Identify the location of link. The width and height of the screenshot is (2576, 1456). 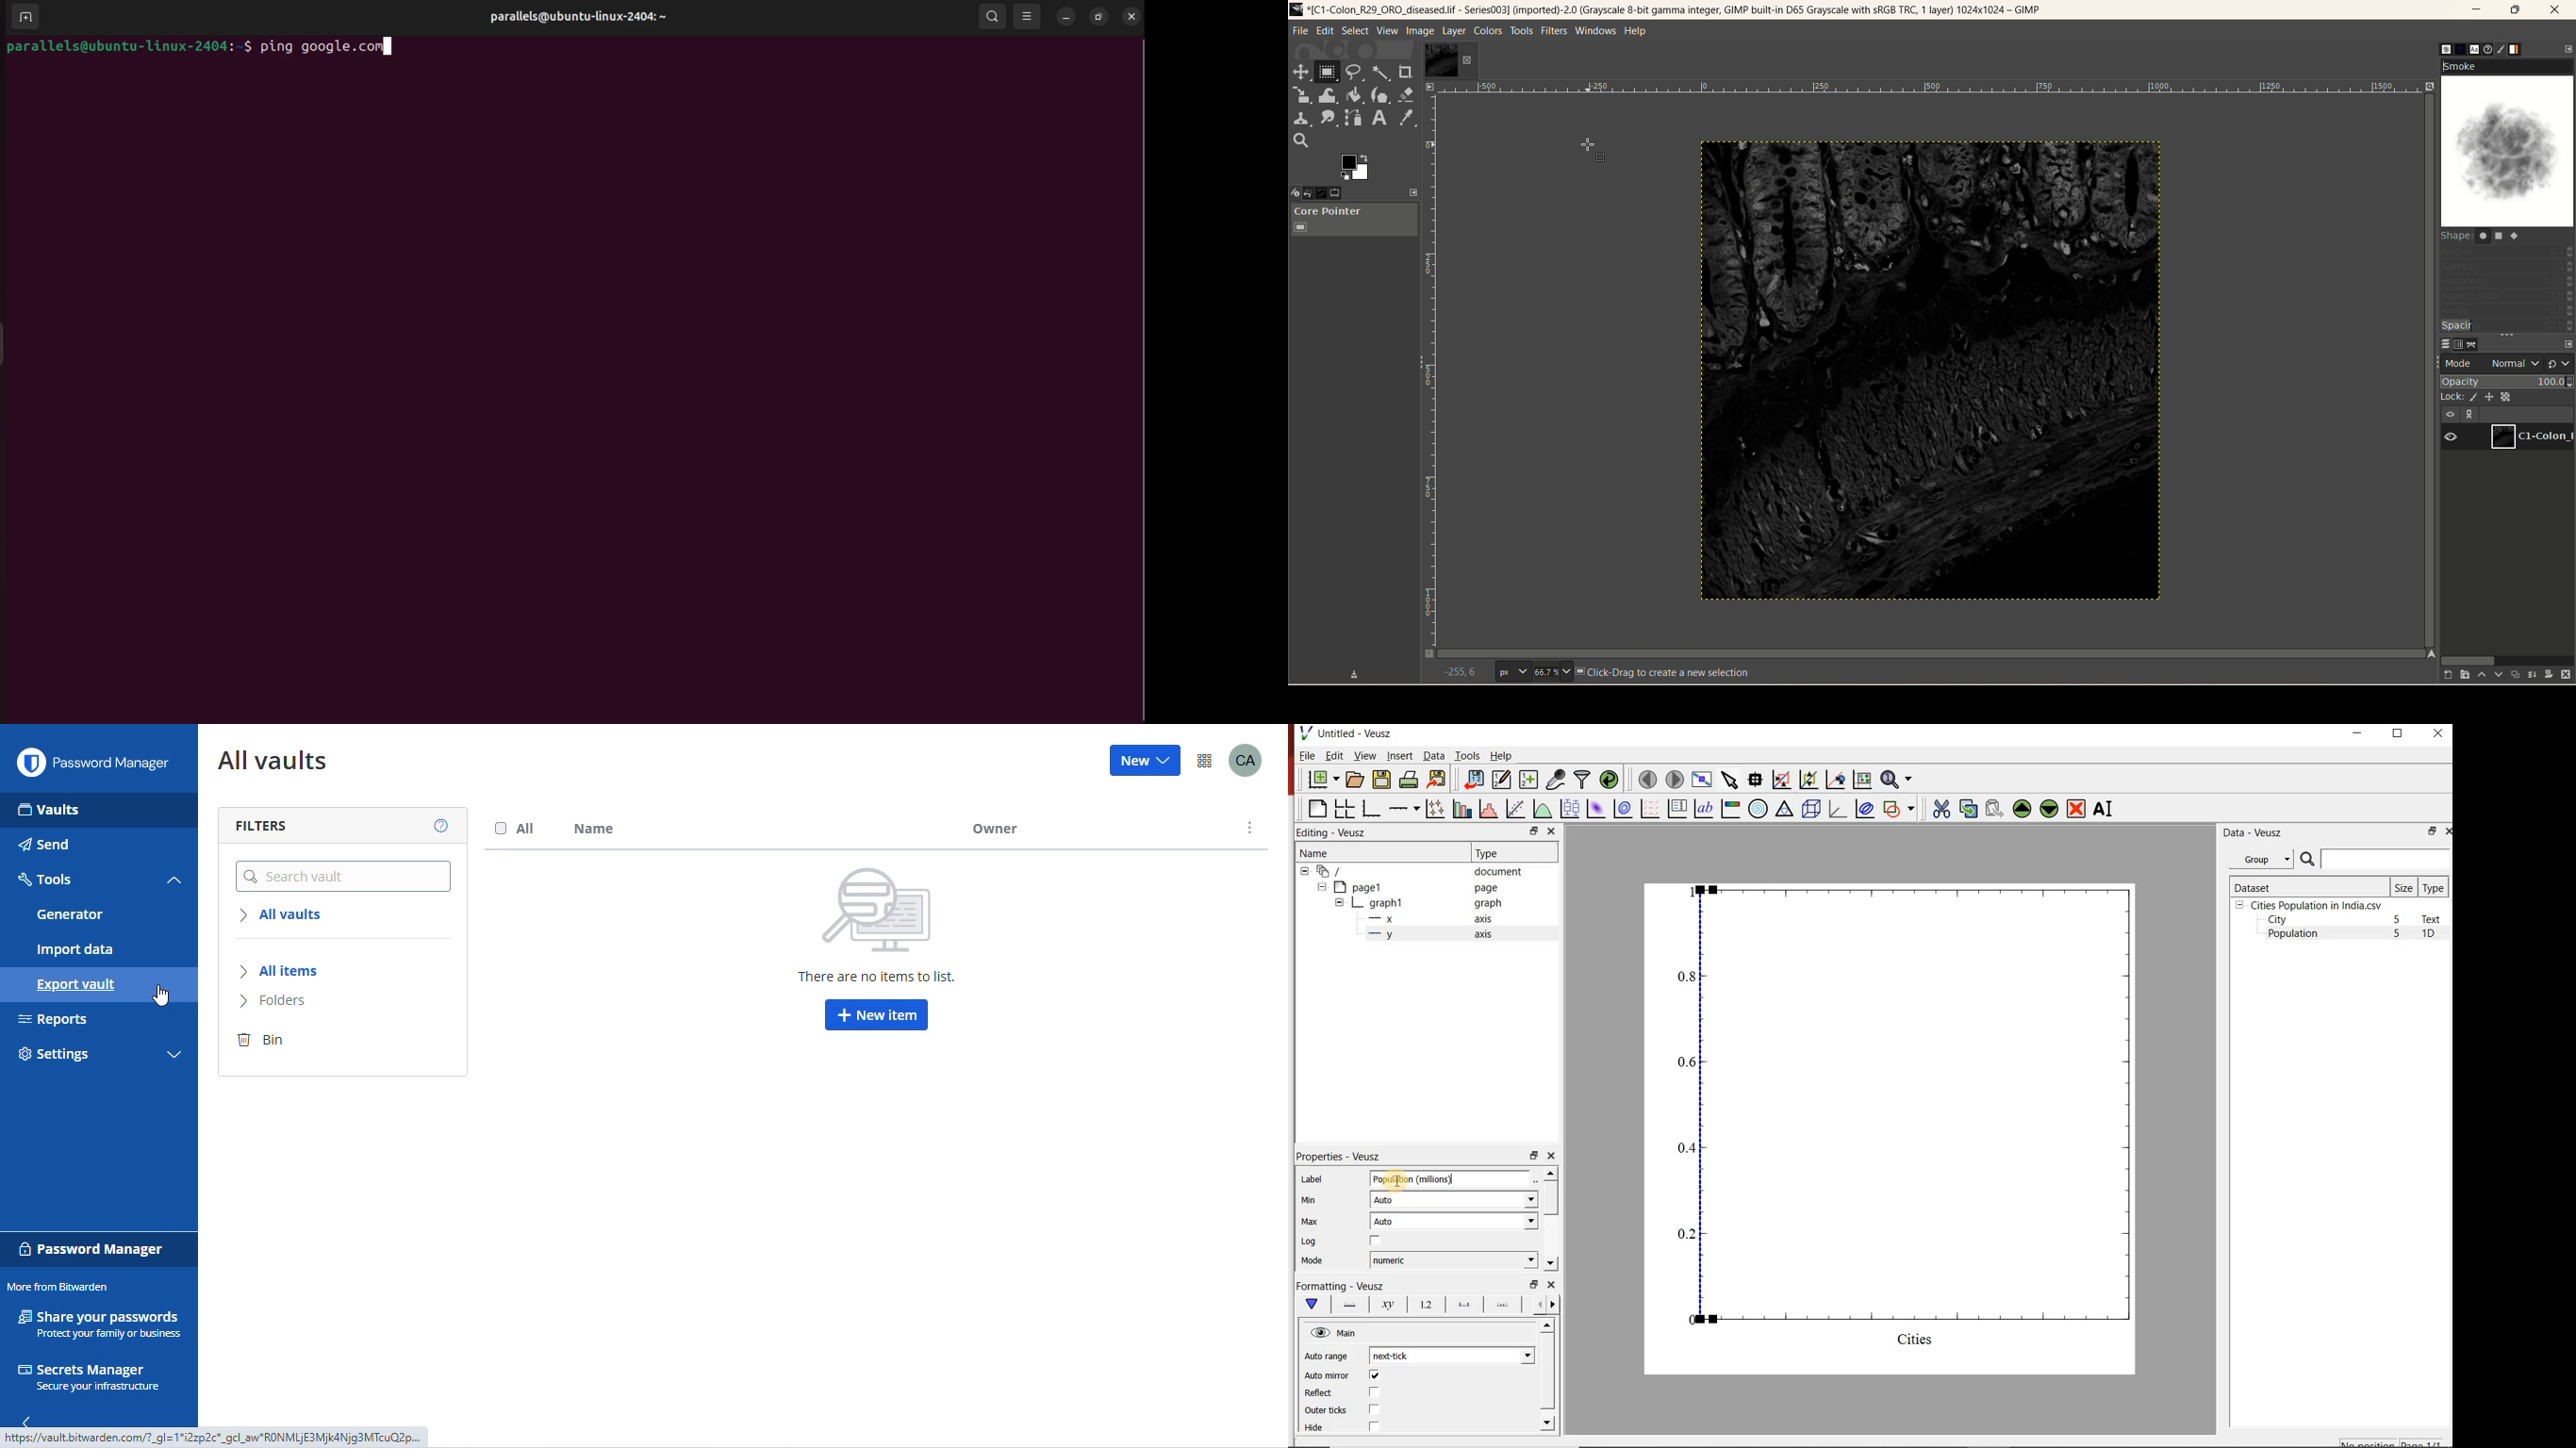
(215, 1440).